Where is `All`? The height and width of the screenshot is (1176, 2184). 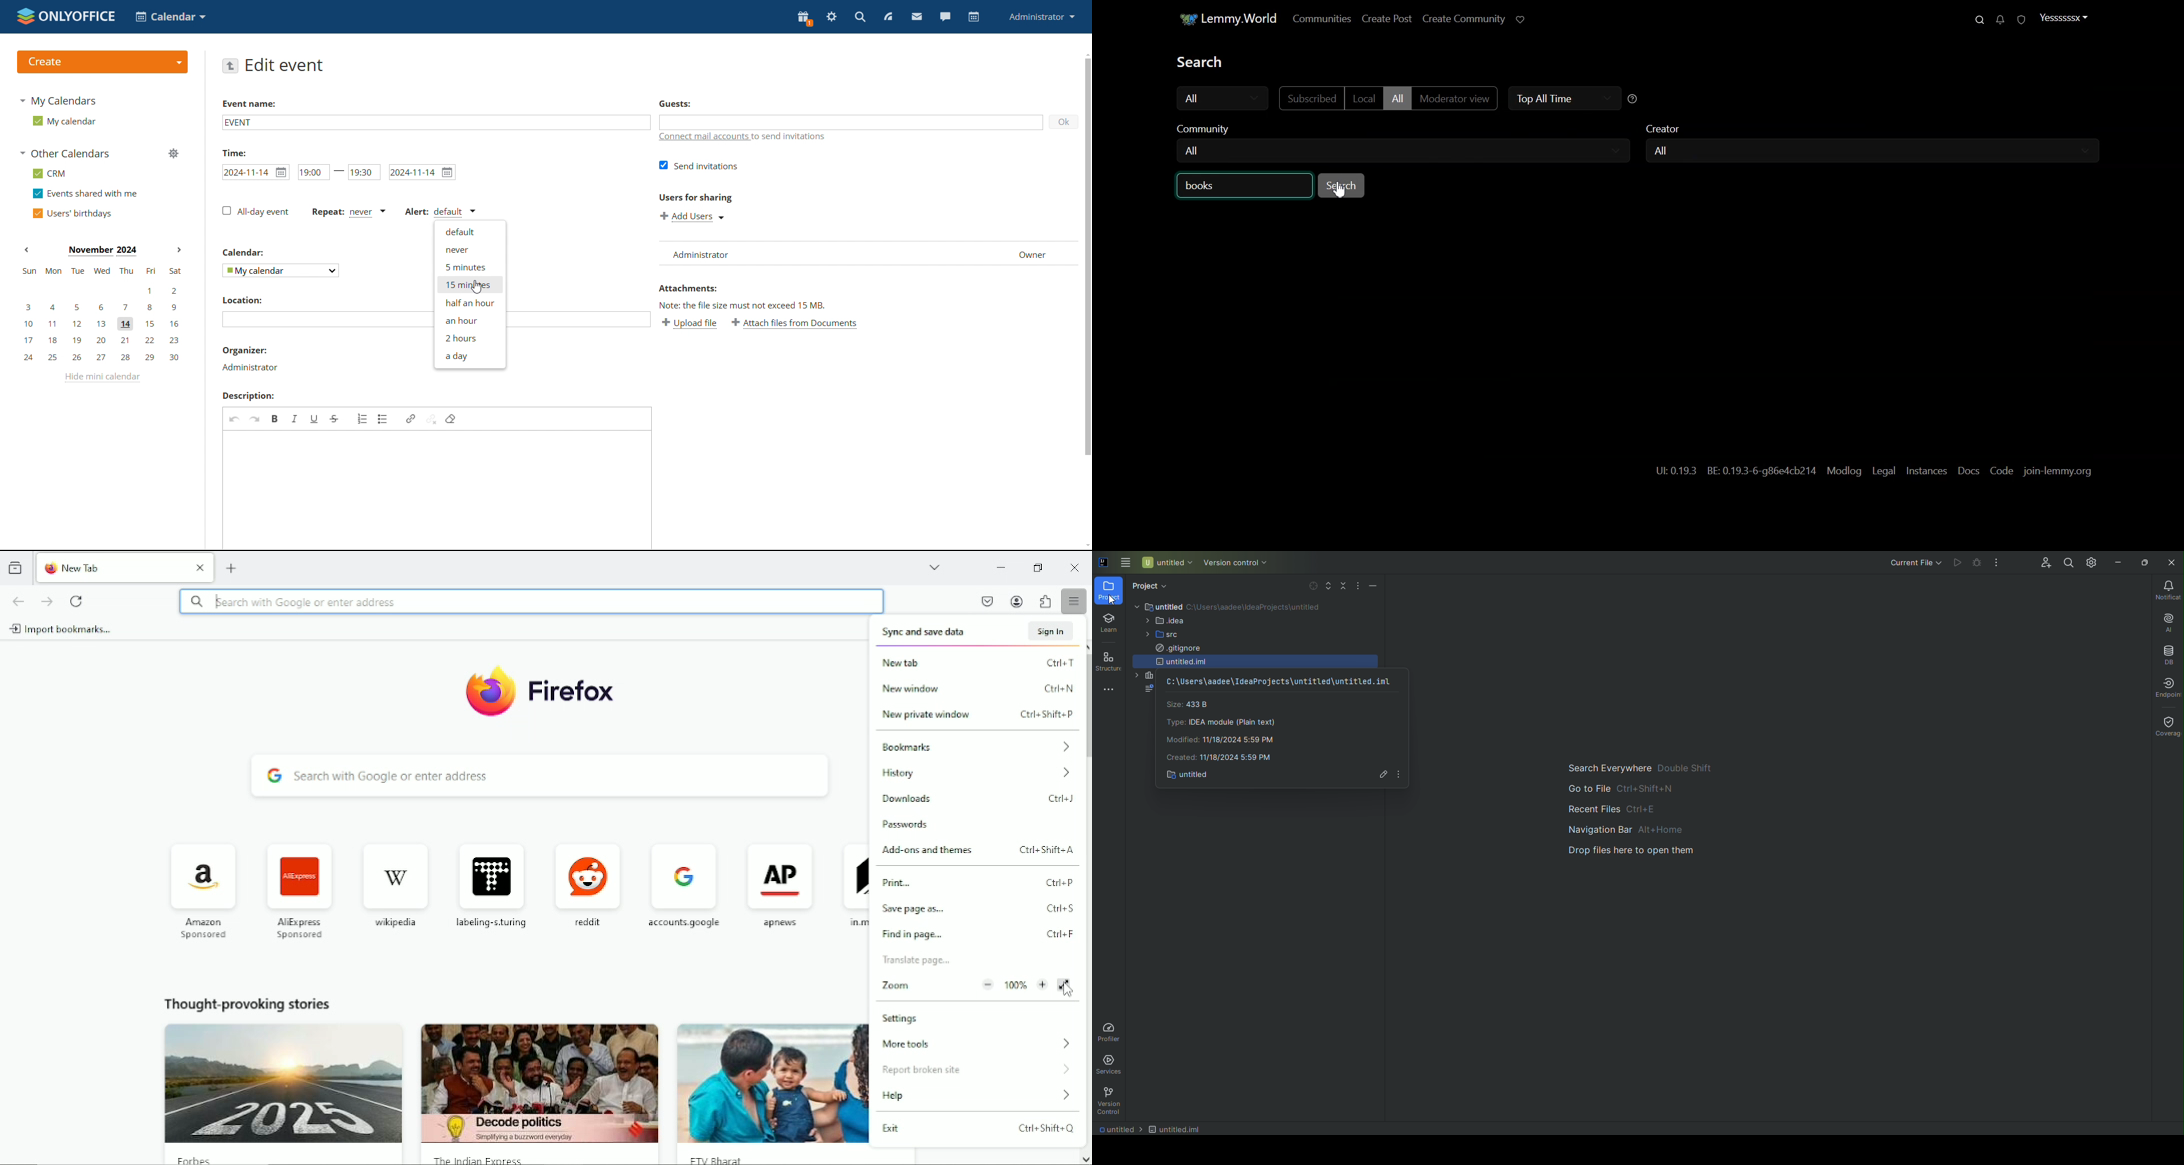
All is located at coordinates (1397, 99).